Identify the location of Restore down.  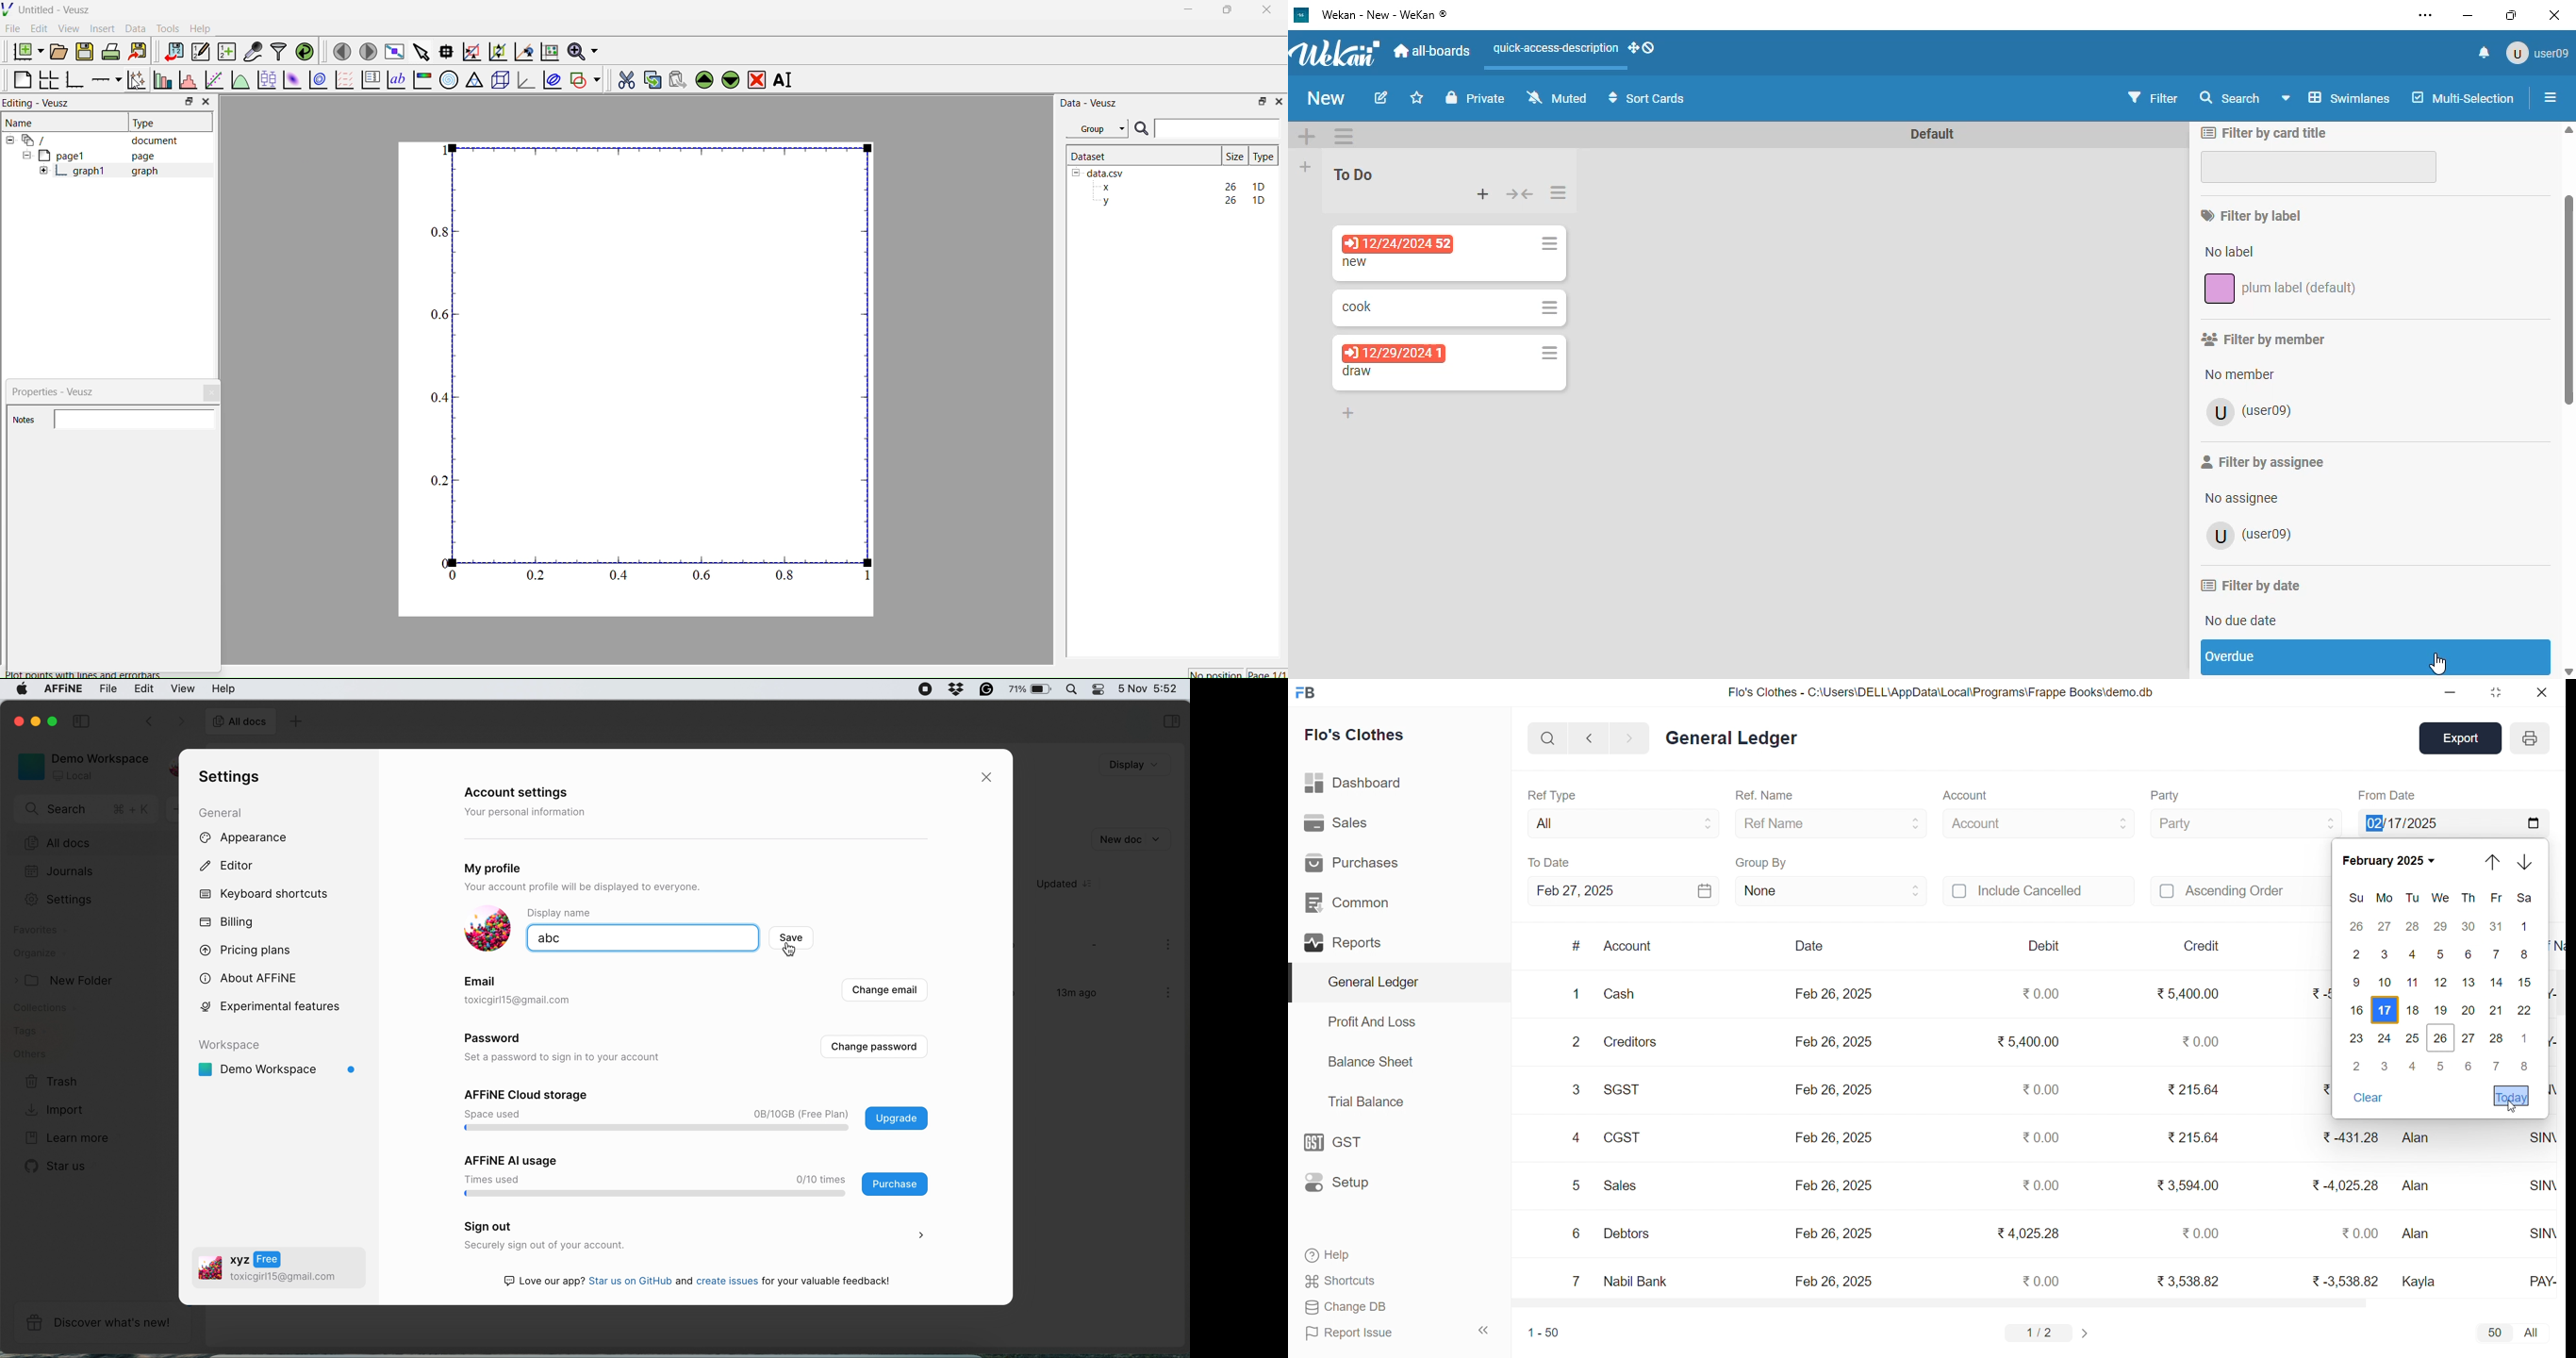
(186, 103).